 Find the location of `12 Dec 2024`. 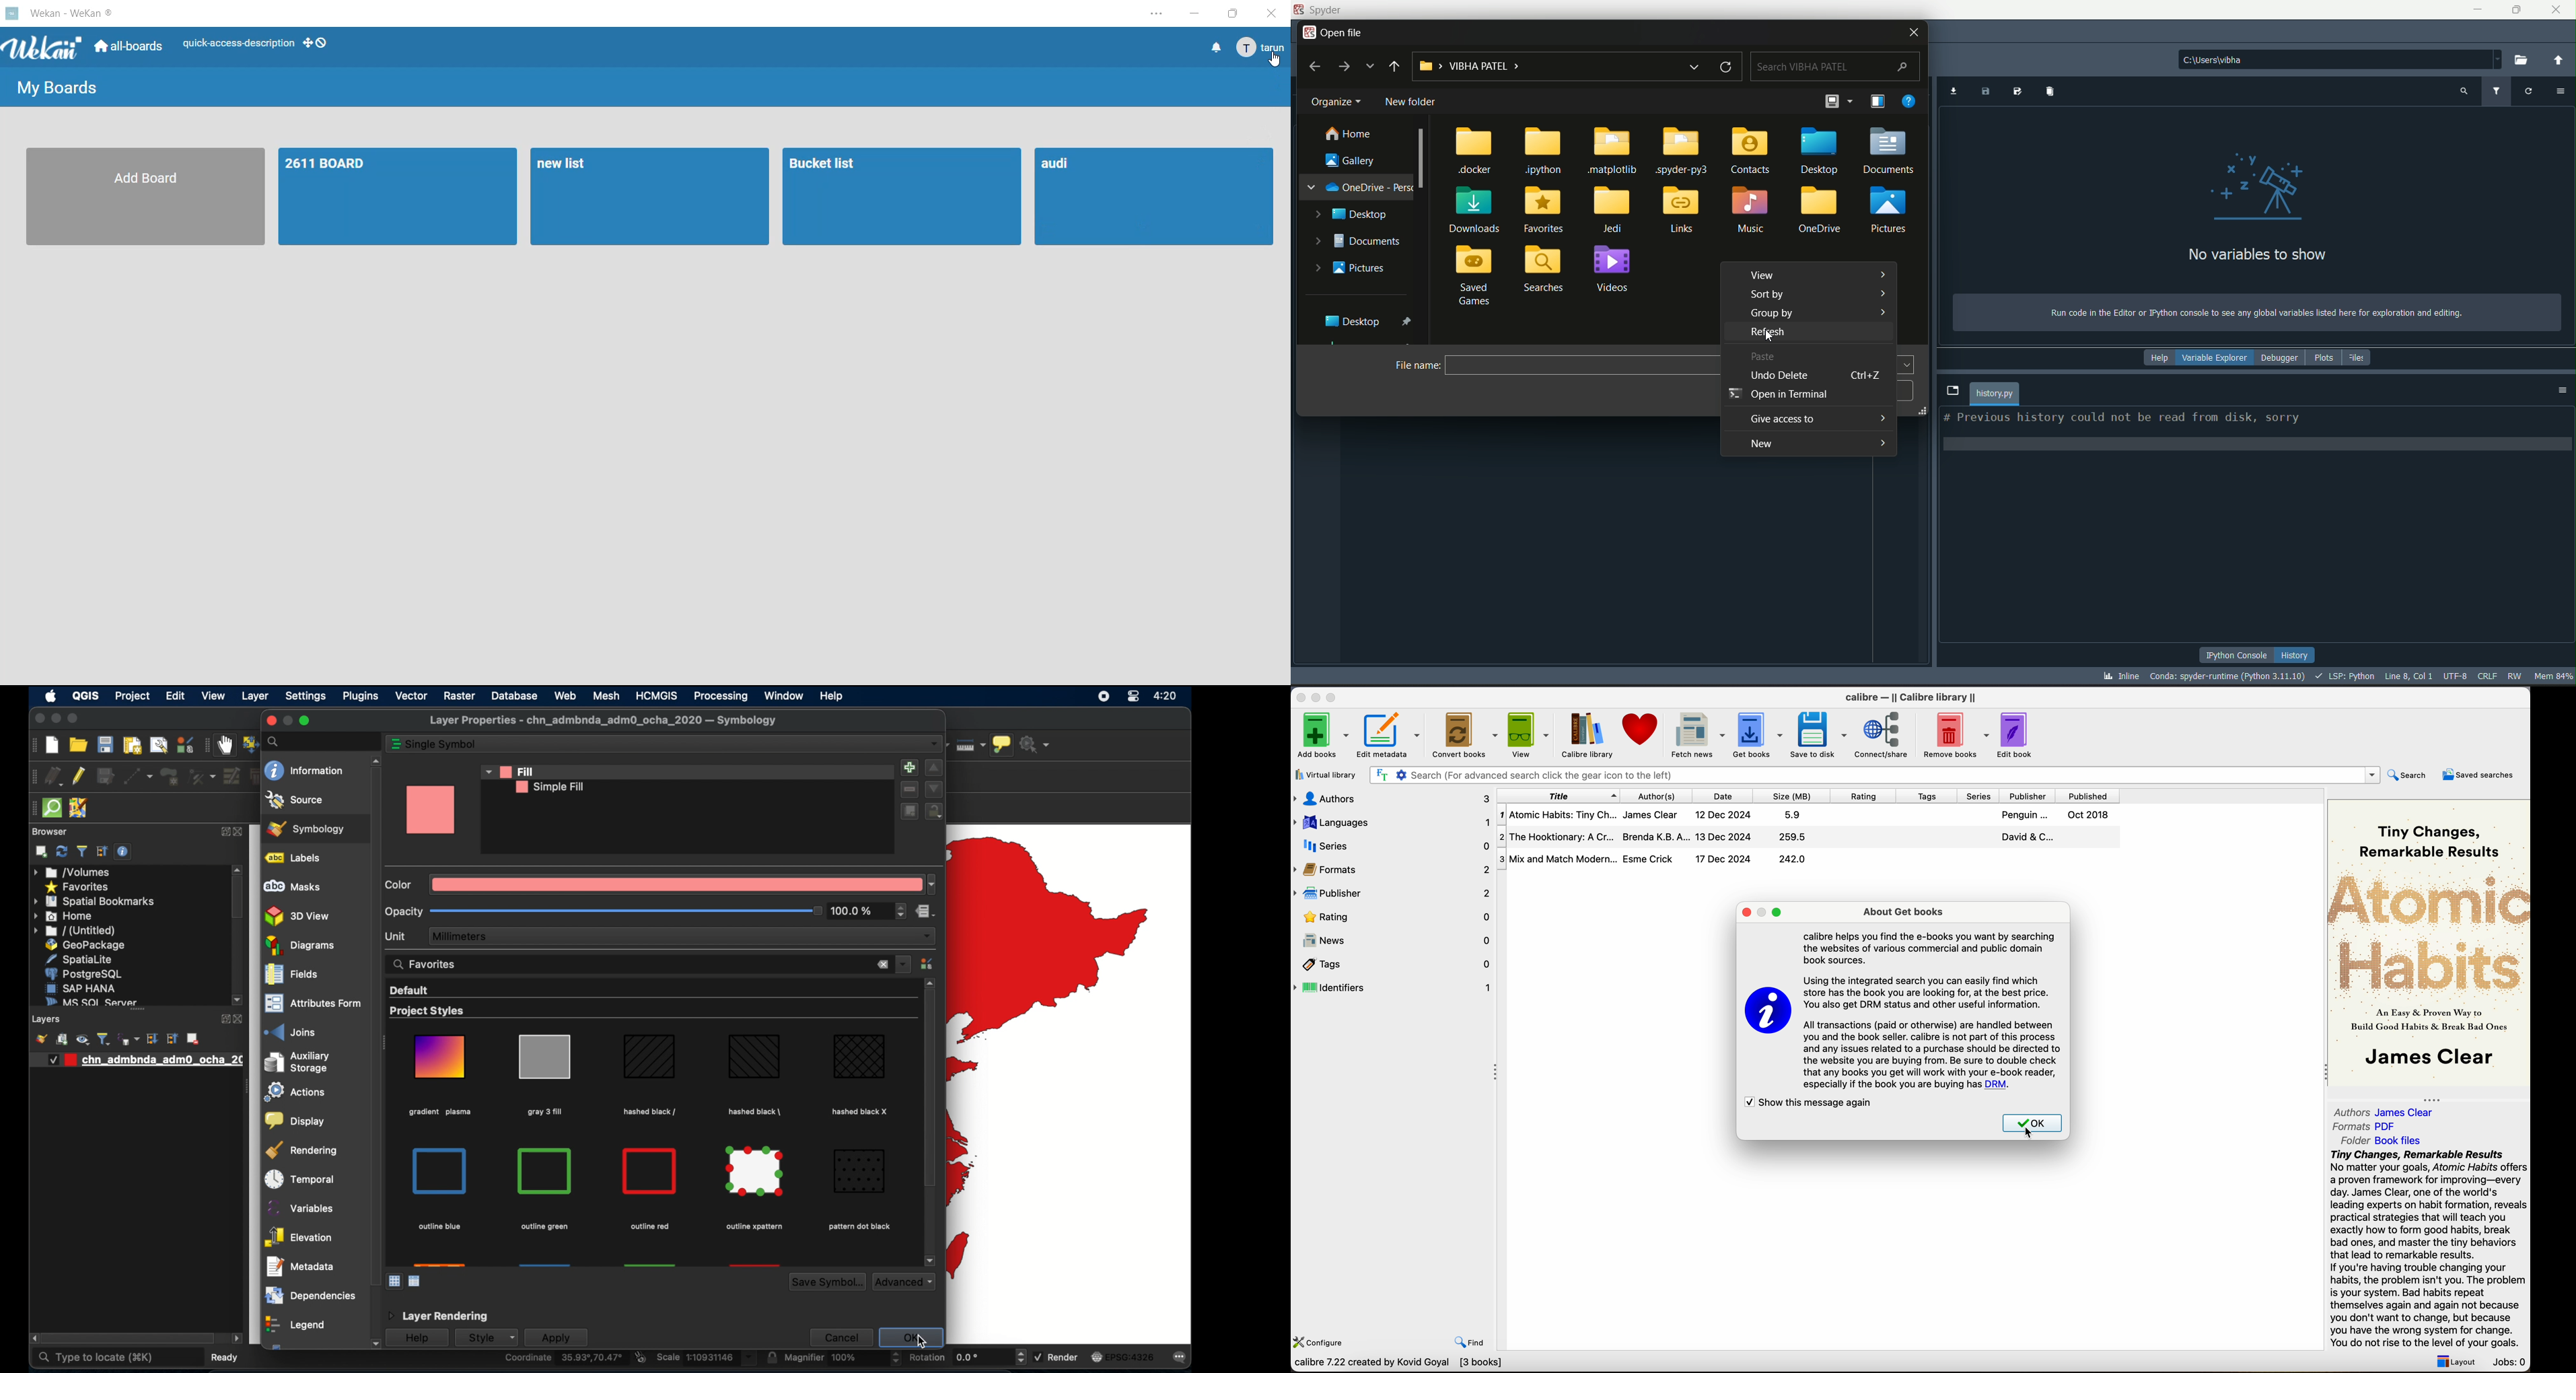

12 Dec 2024 is located at coordinates (1725, 816).